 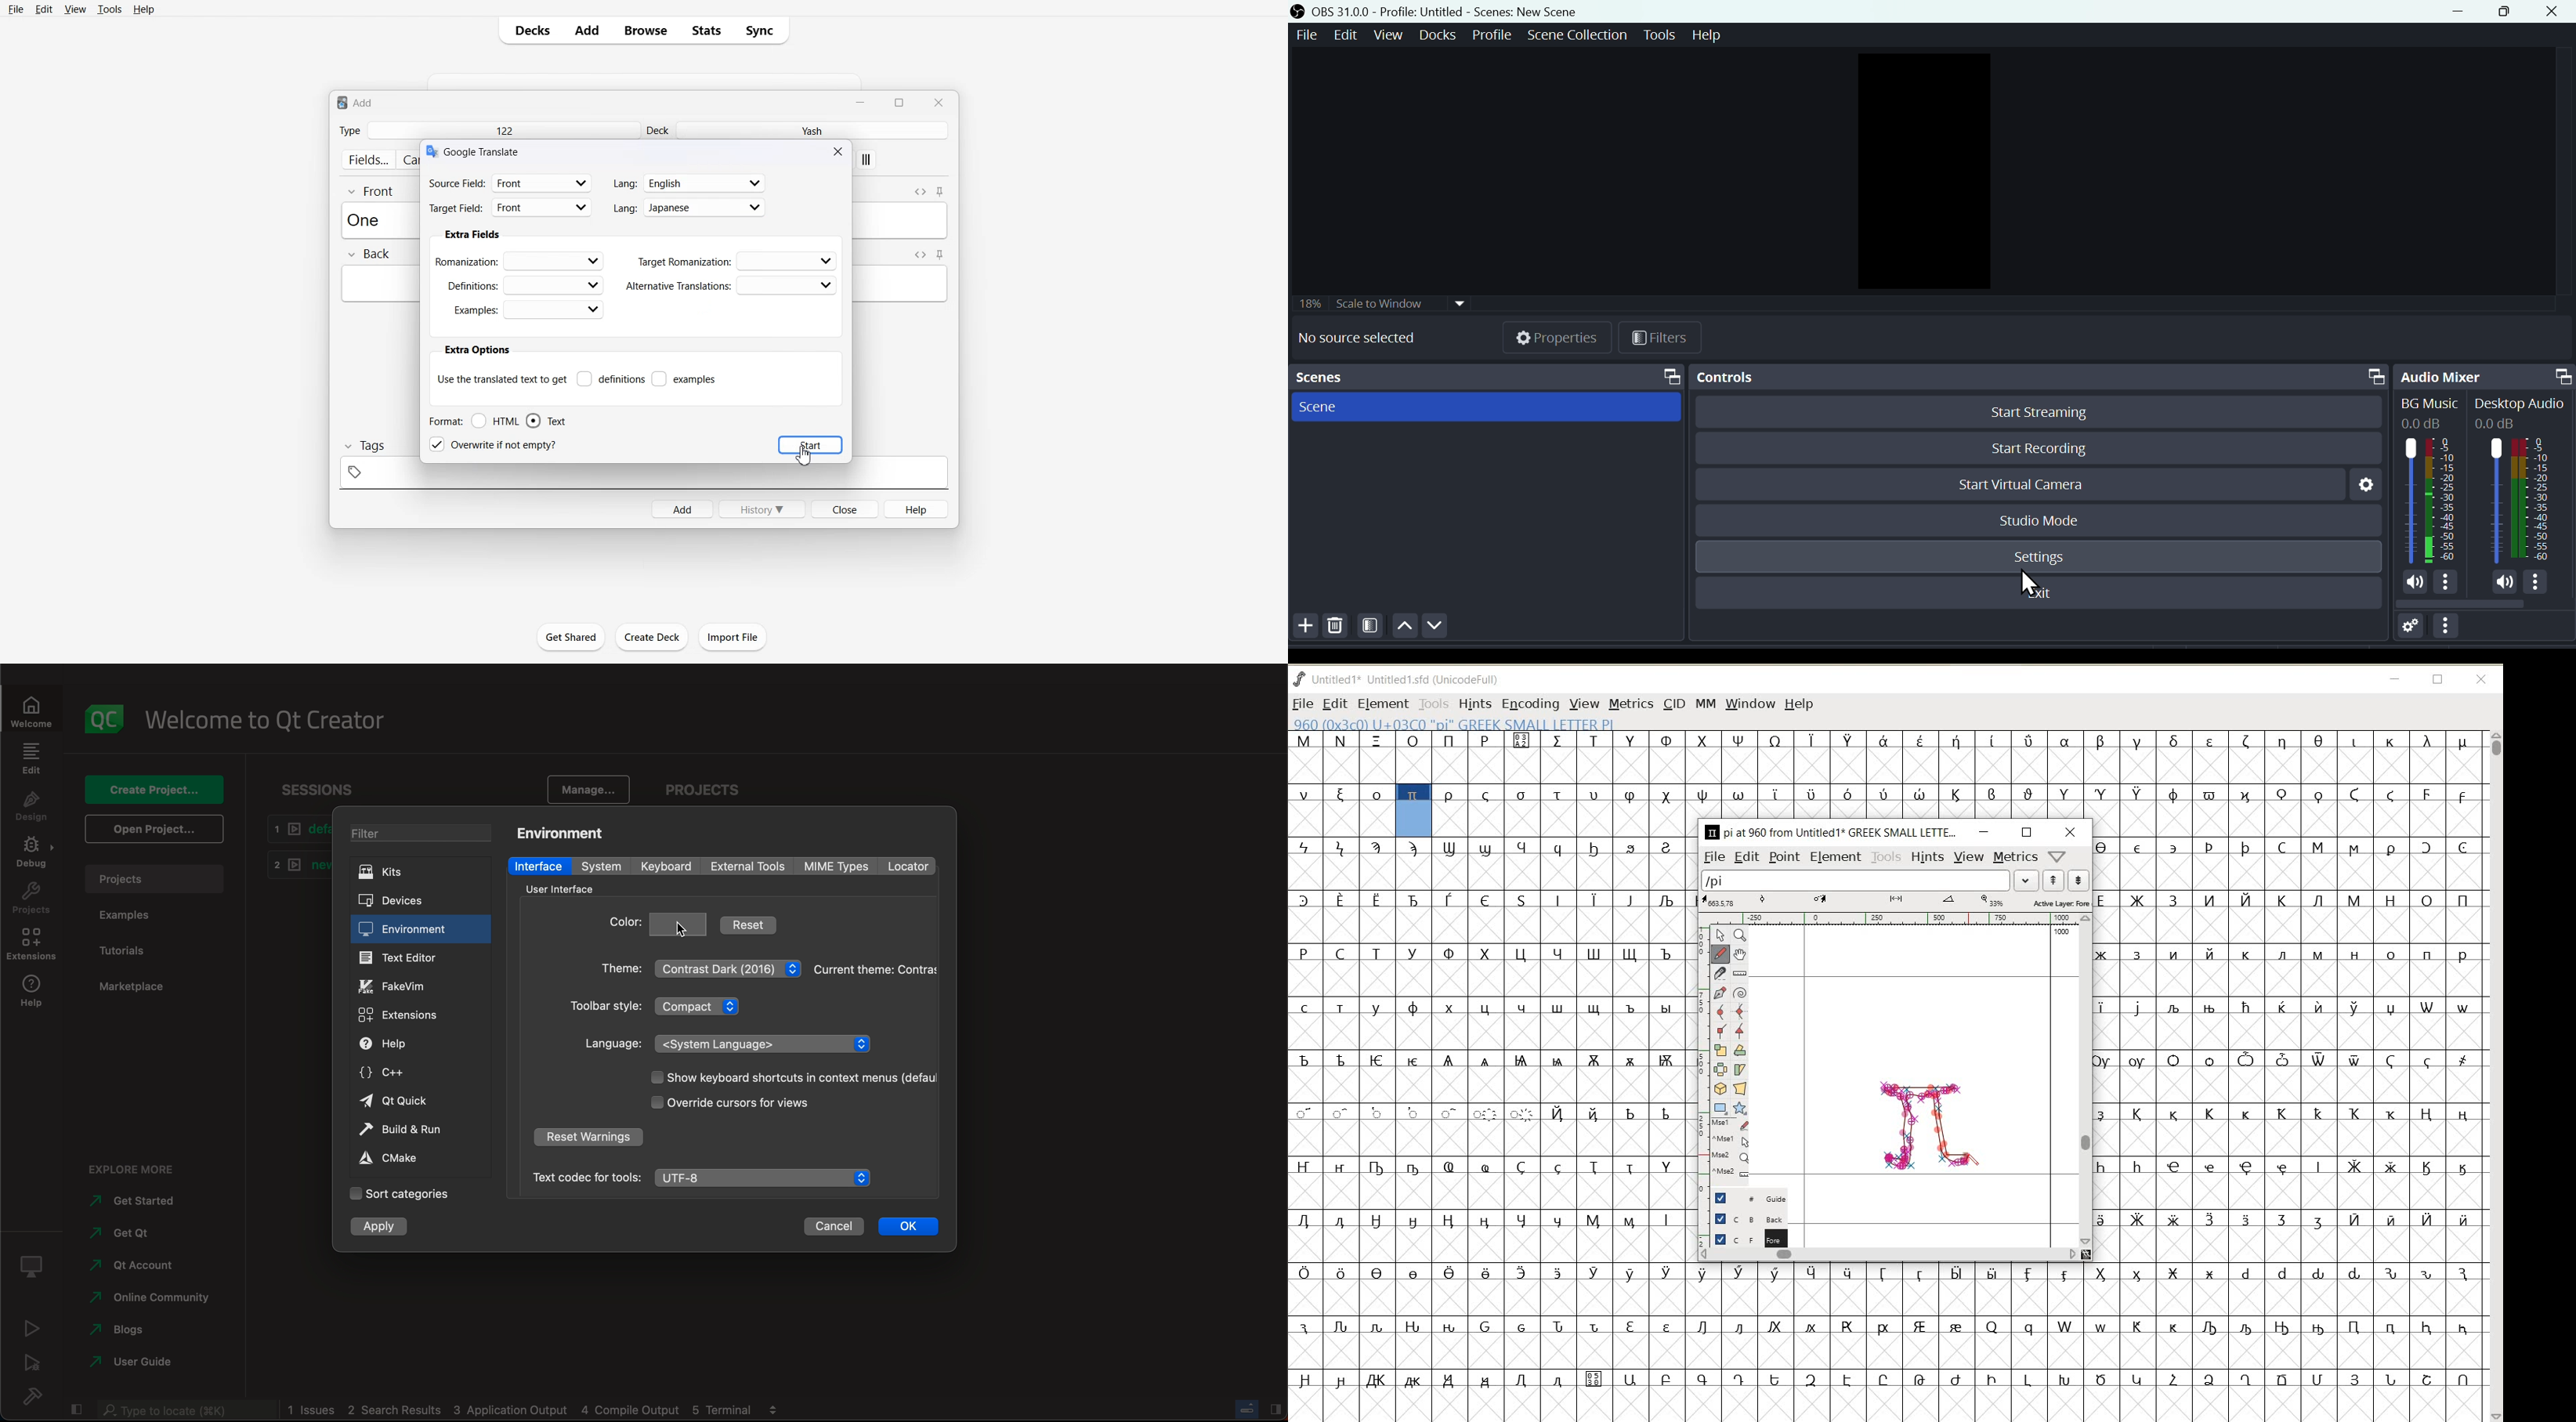 What do you see at coordinates (35, 856) in the screenshot?
I see `debug` at bounding box center [35, 856].